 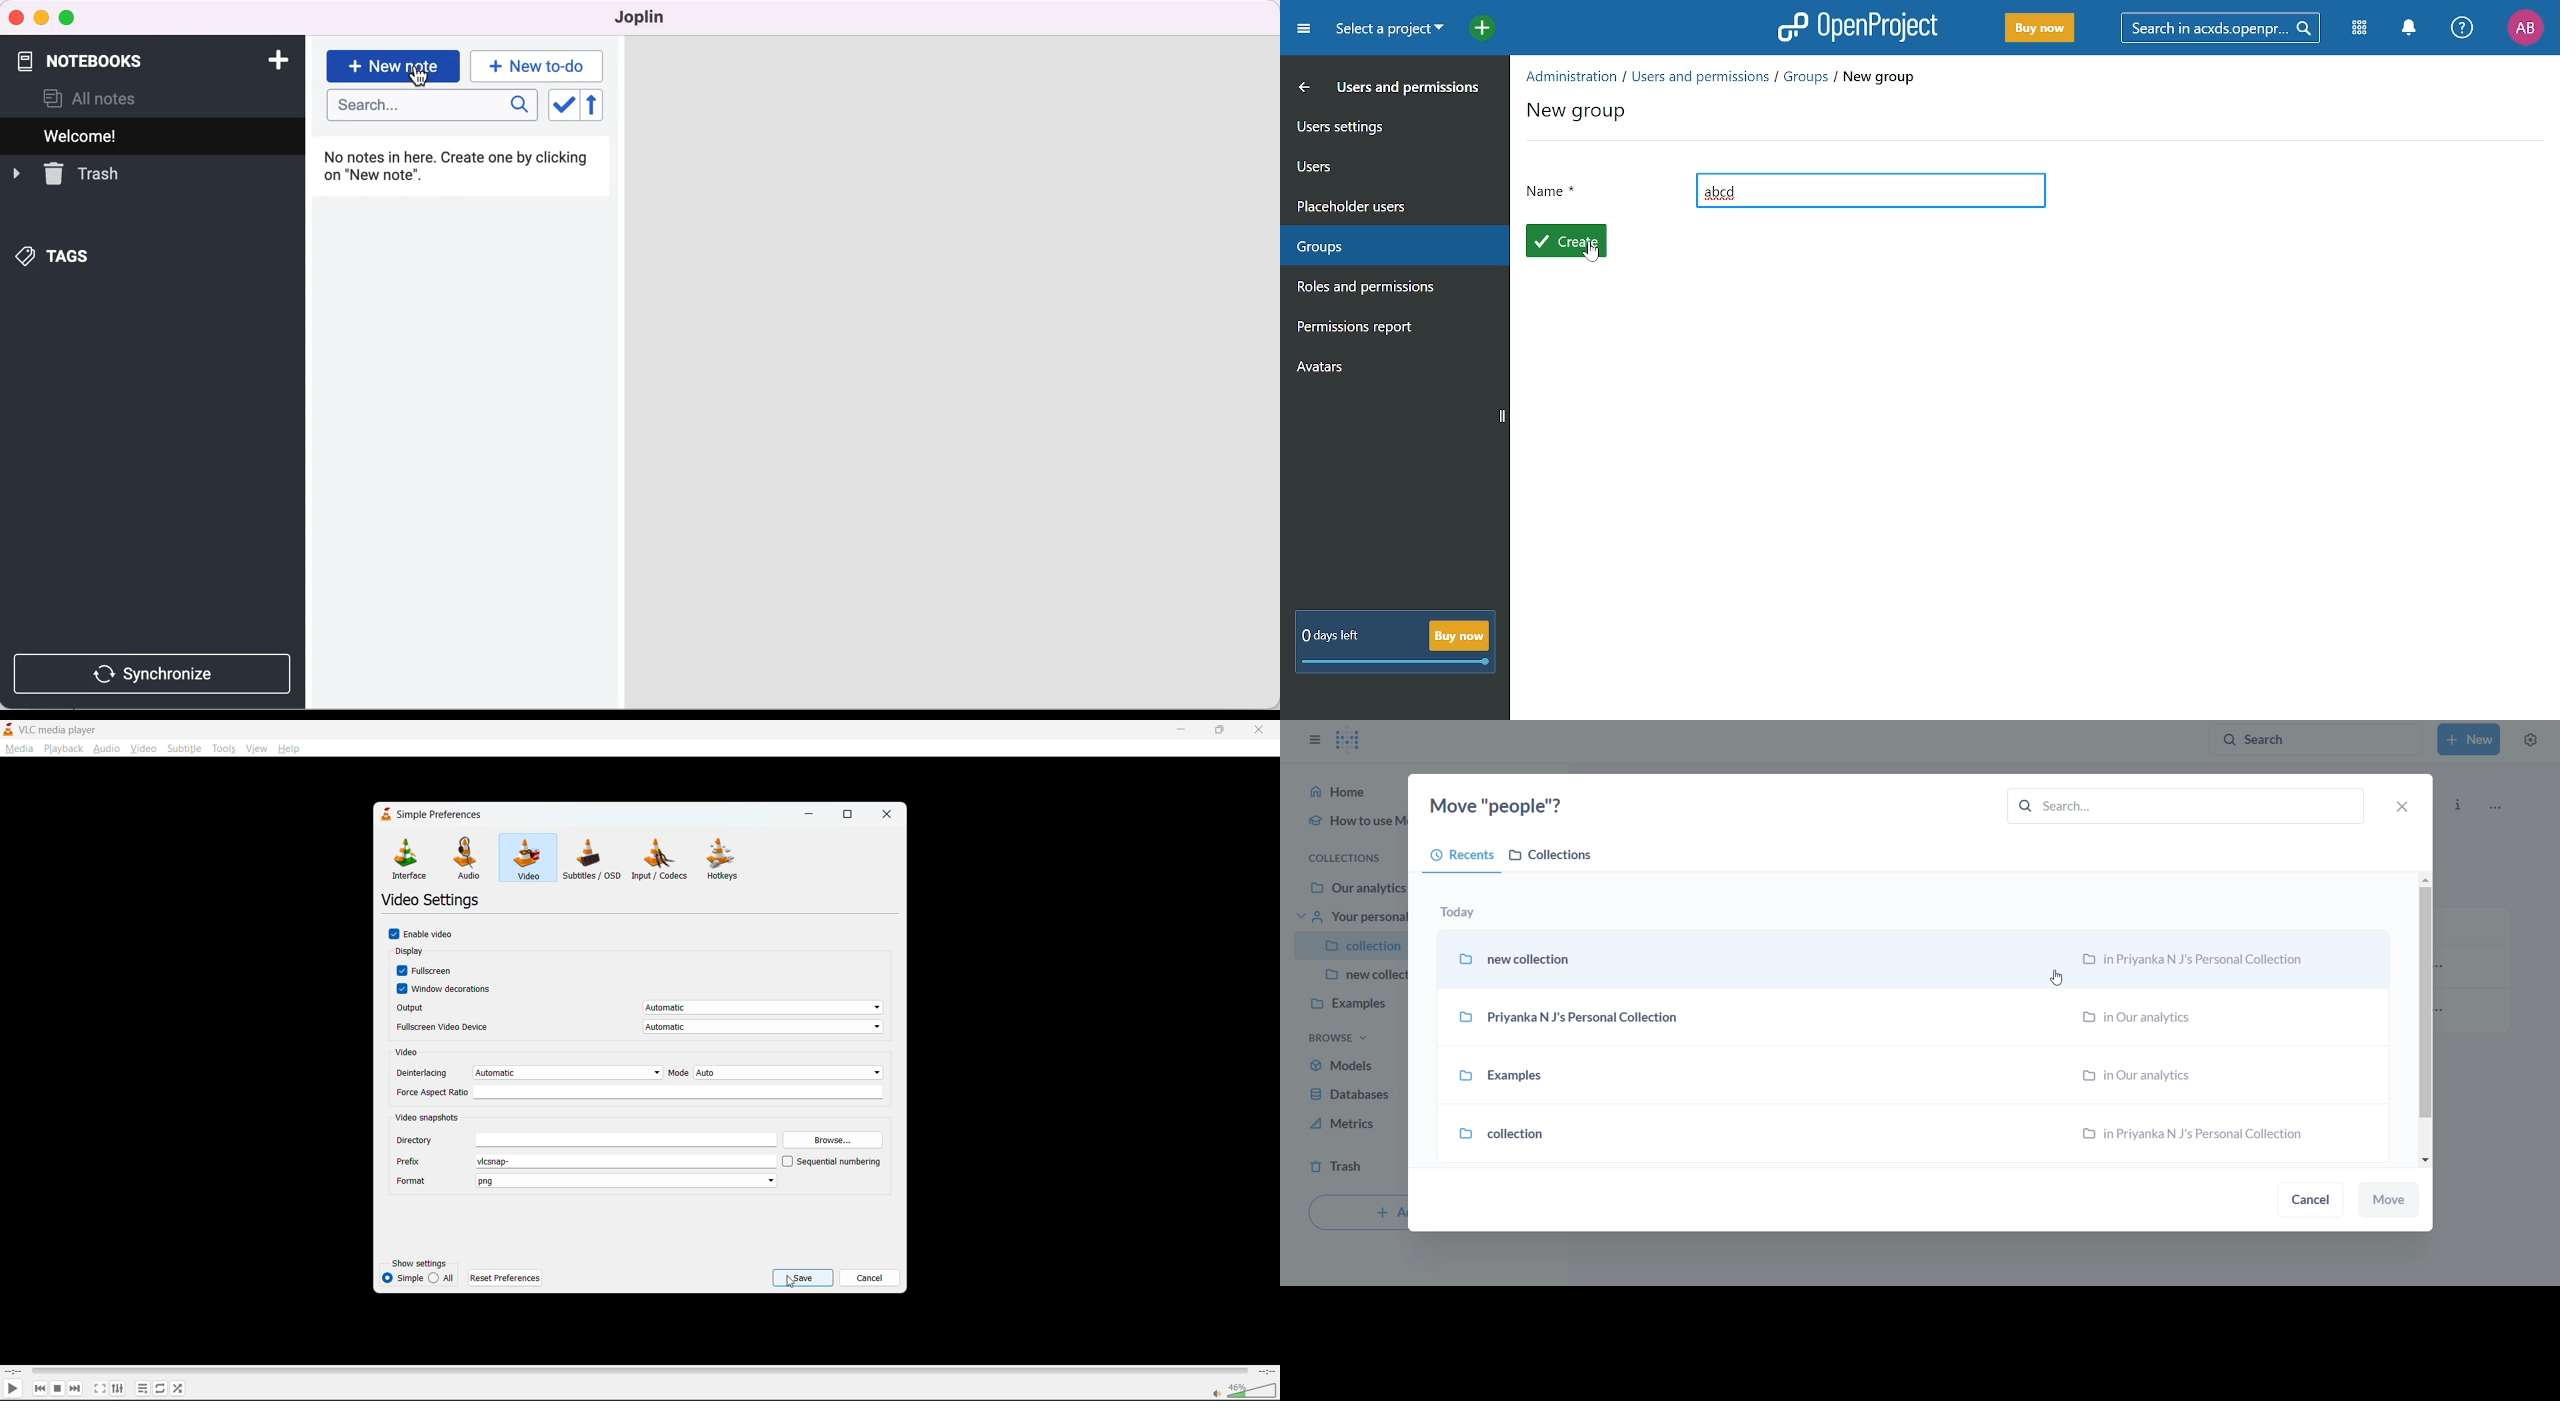 What do you see at coordinates (41, 18) in the screenshot?
I see `minimize` at bounding box center [41, 18].